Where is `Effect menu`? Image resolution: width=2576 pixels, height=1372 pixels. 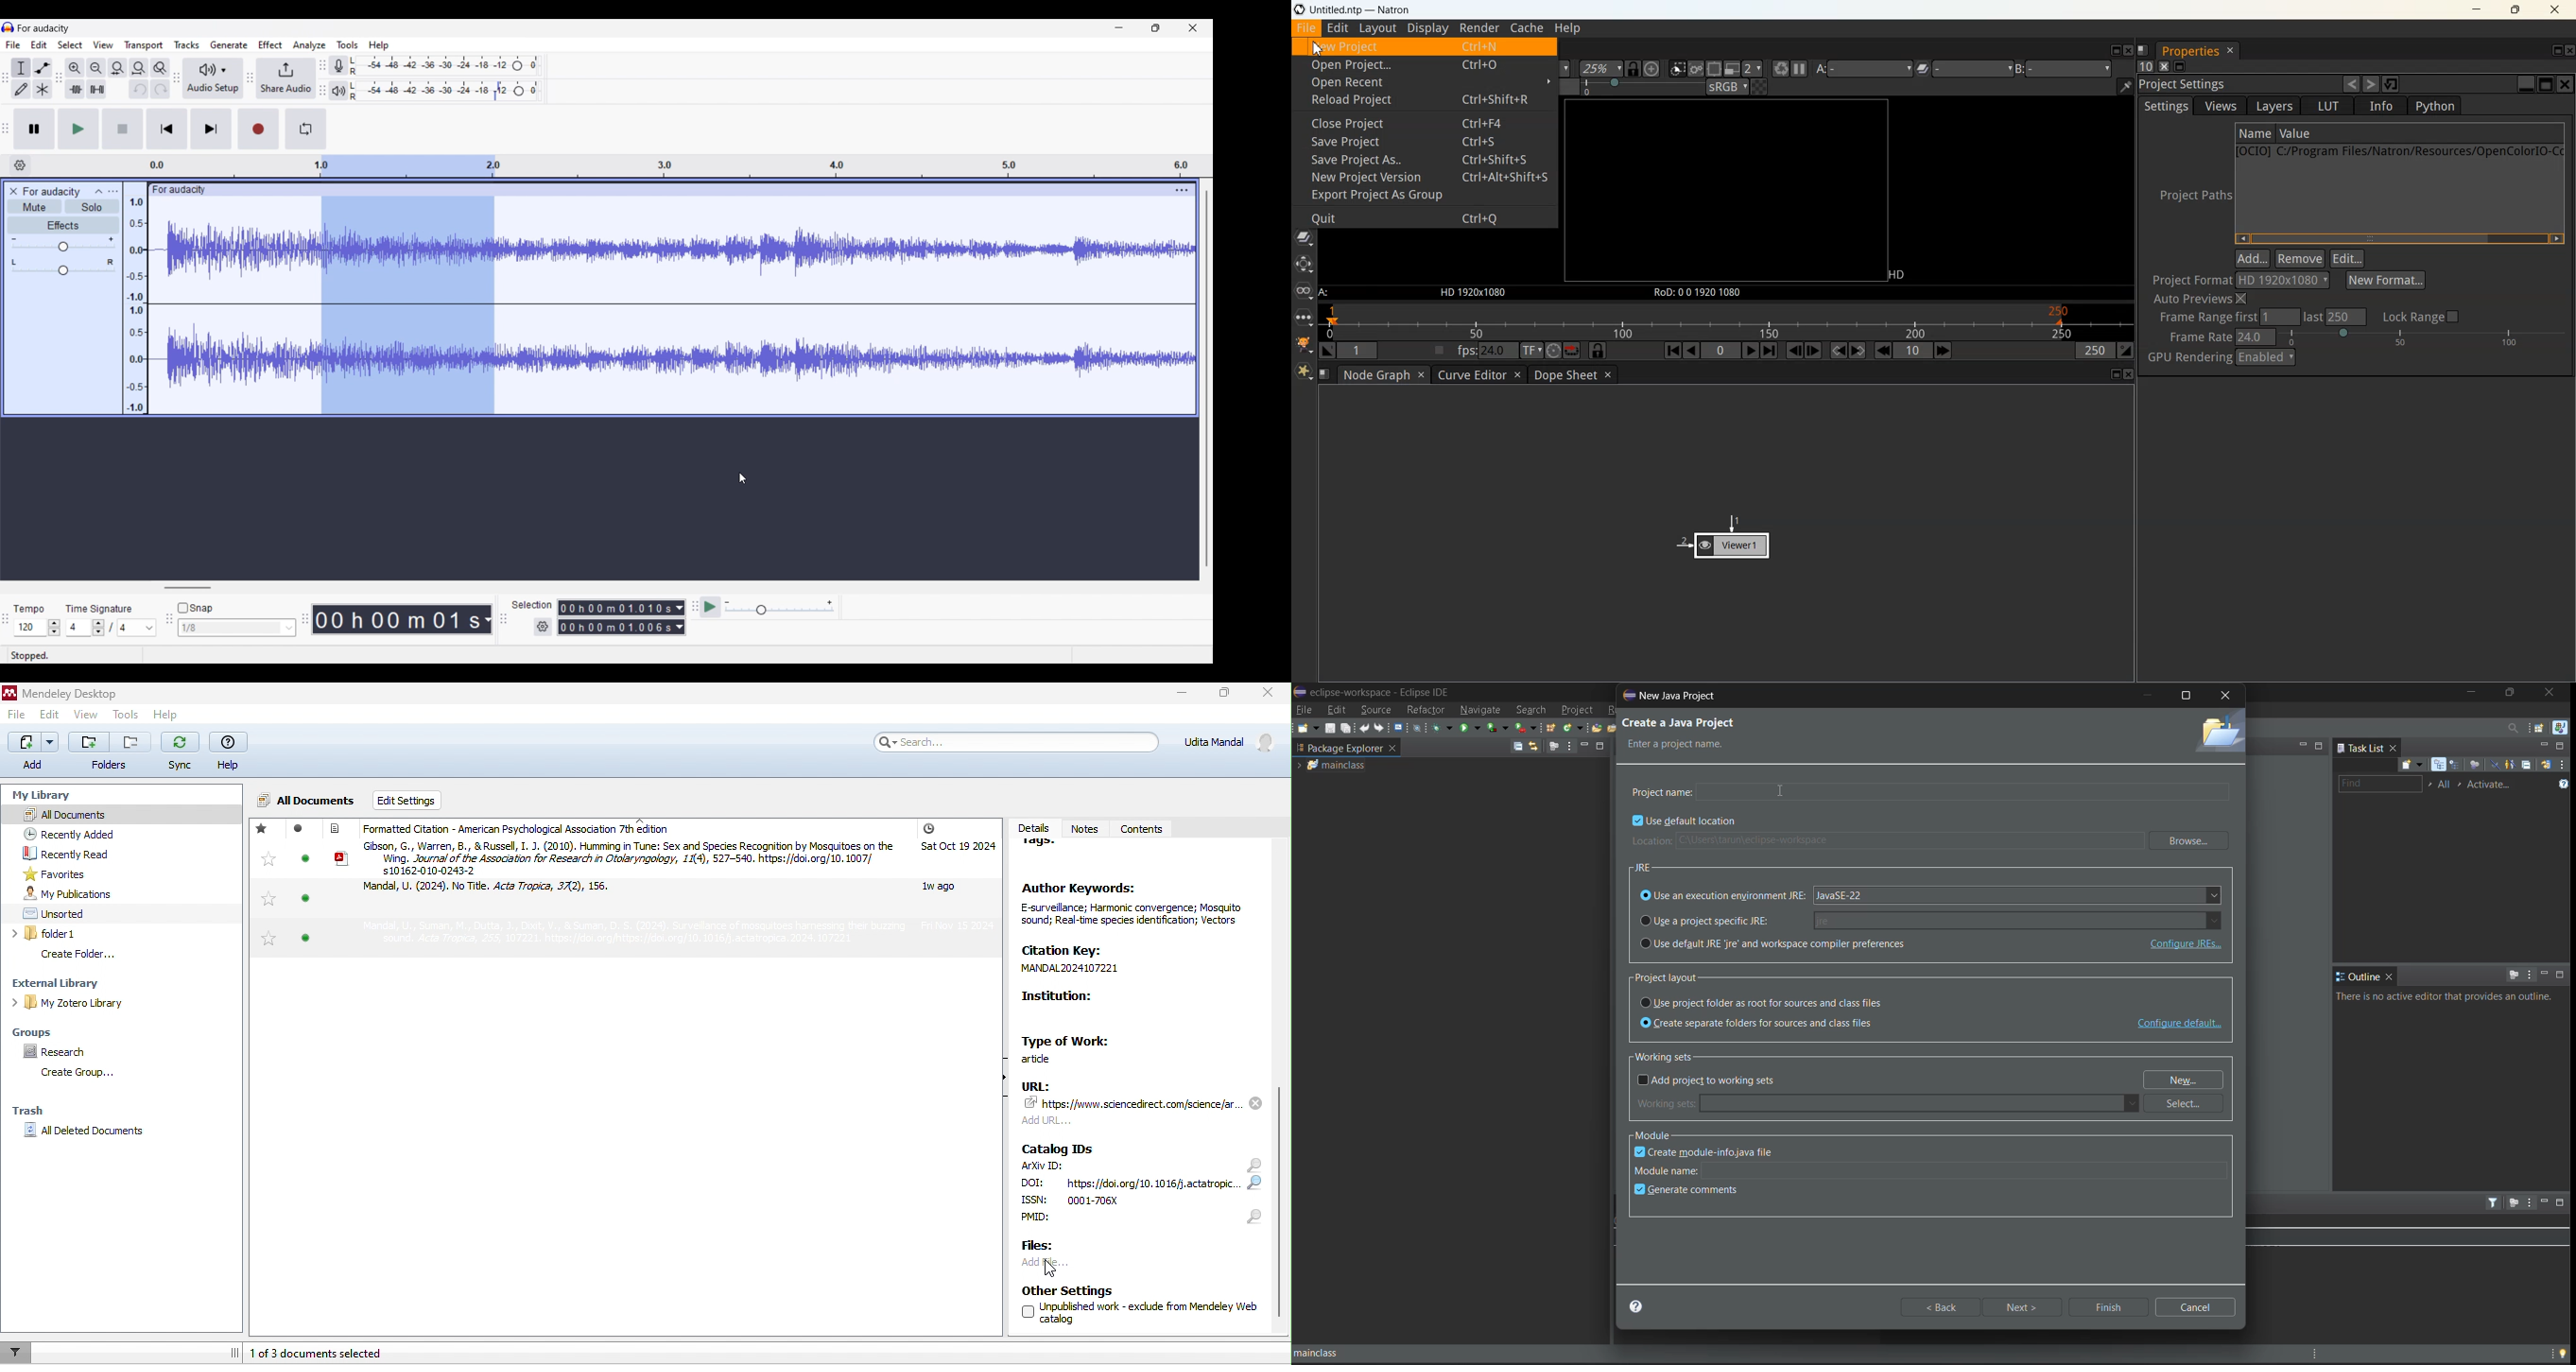
Effect menu is located at coordinates (270, 45).